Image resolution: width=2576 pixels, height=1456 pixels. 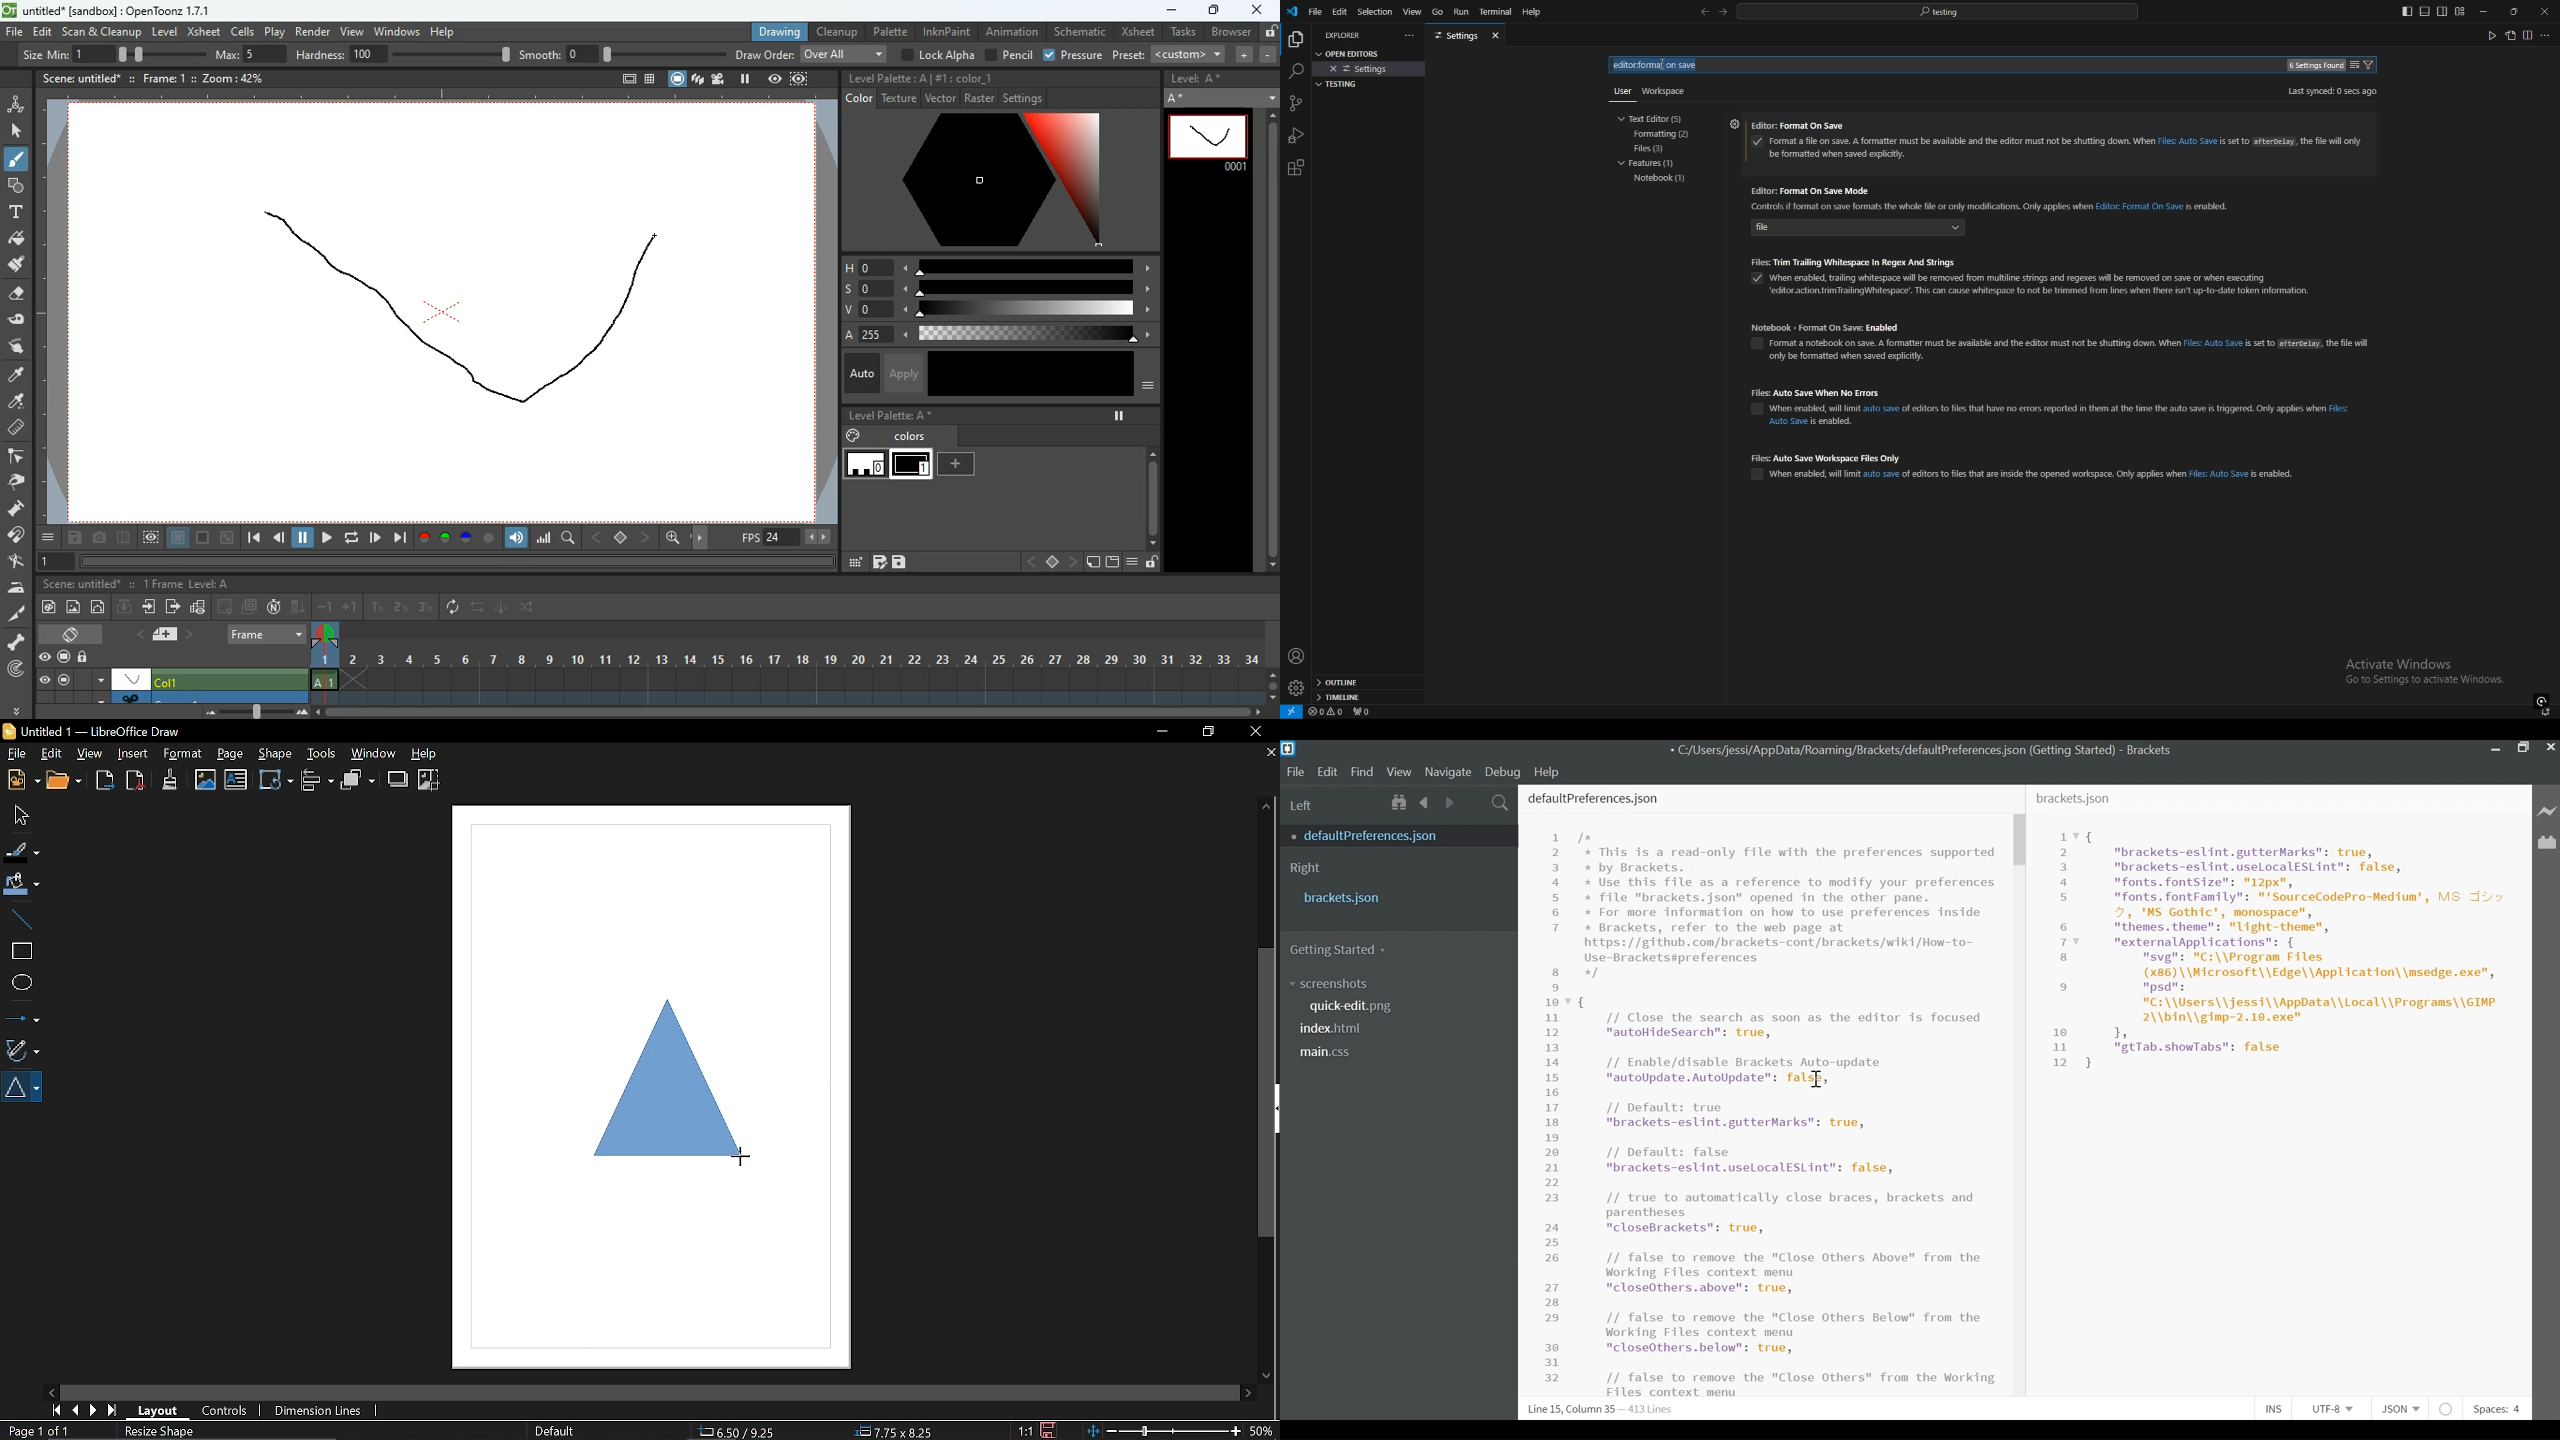 What do you see at coordinates (774, 32) in the screenshot?
I see `drawing` at bounding box center [774, 32].